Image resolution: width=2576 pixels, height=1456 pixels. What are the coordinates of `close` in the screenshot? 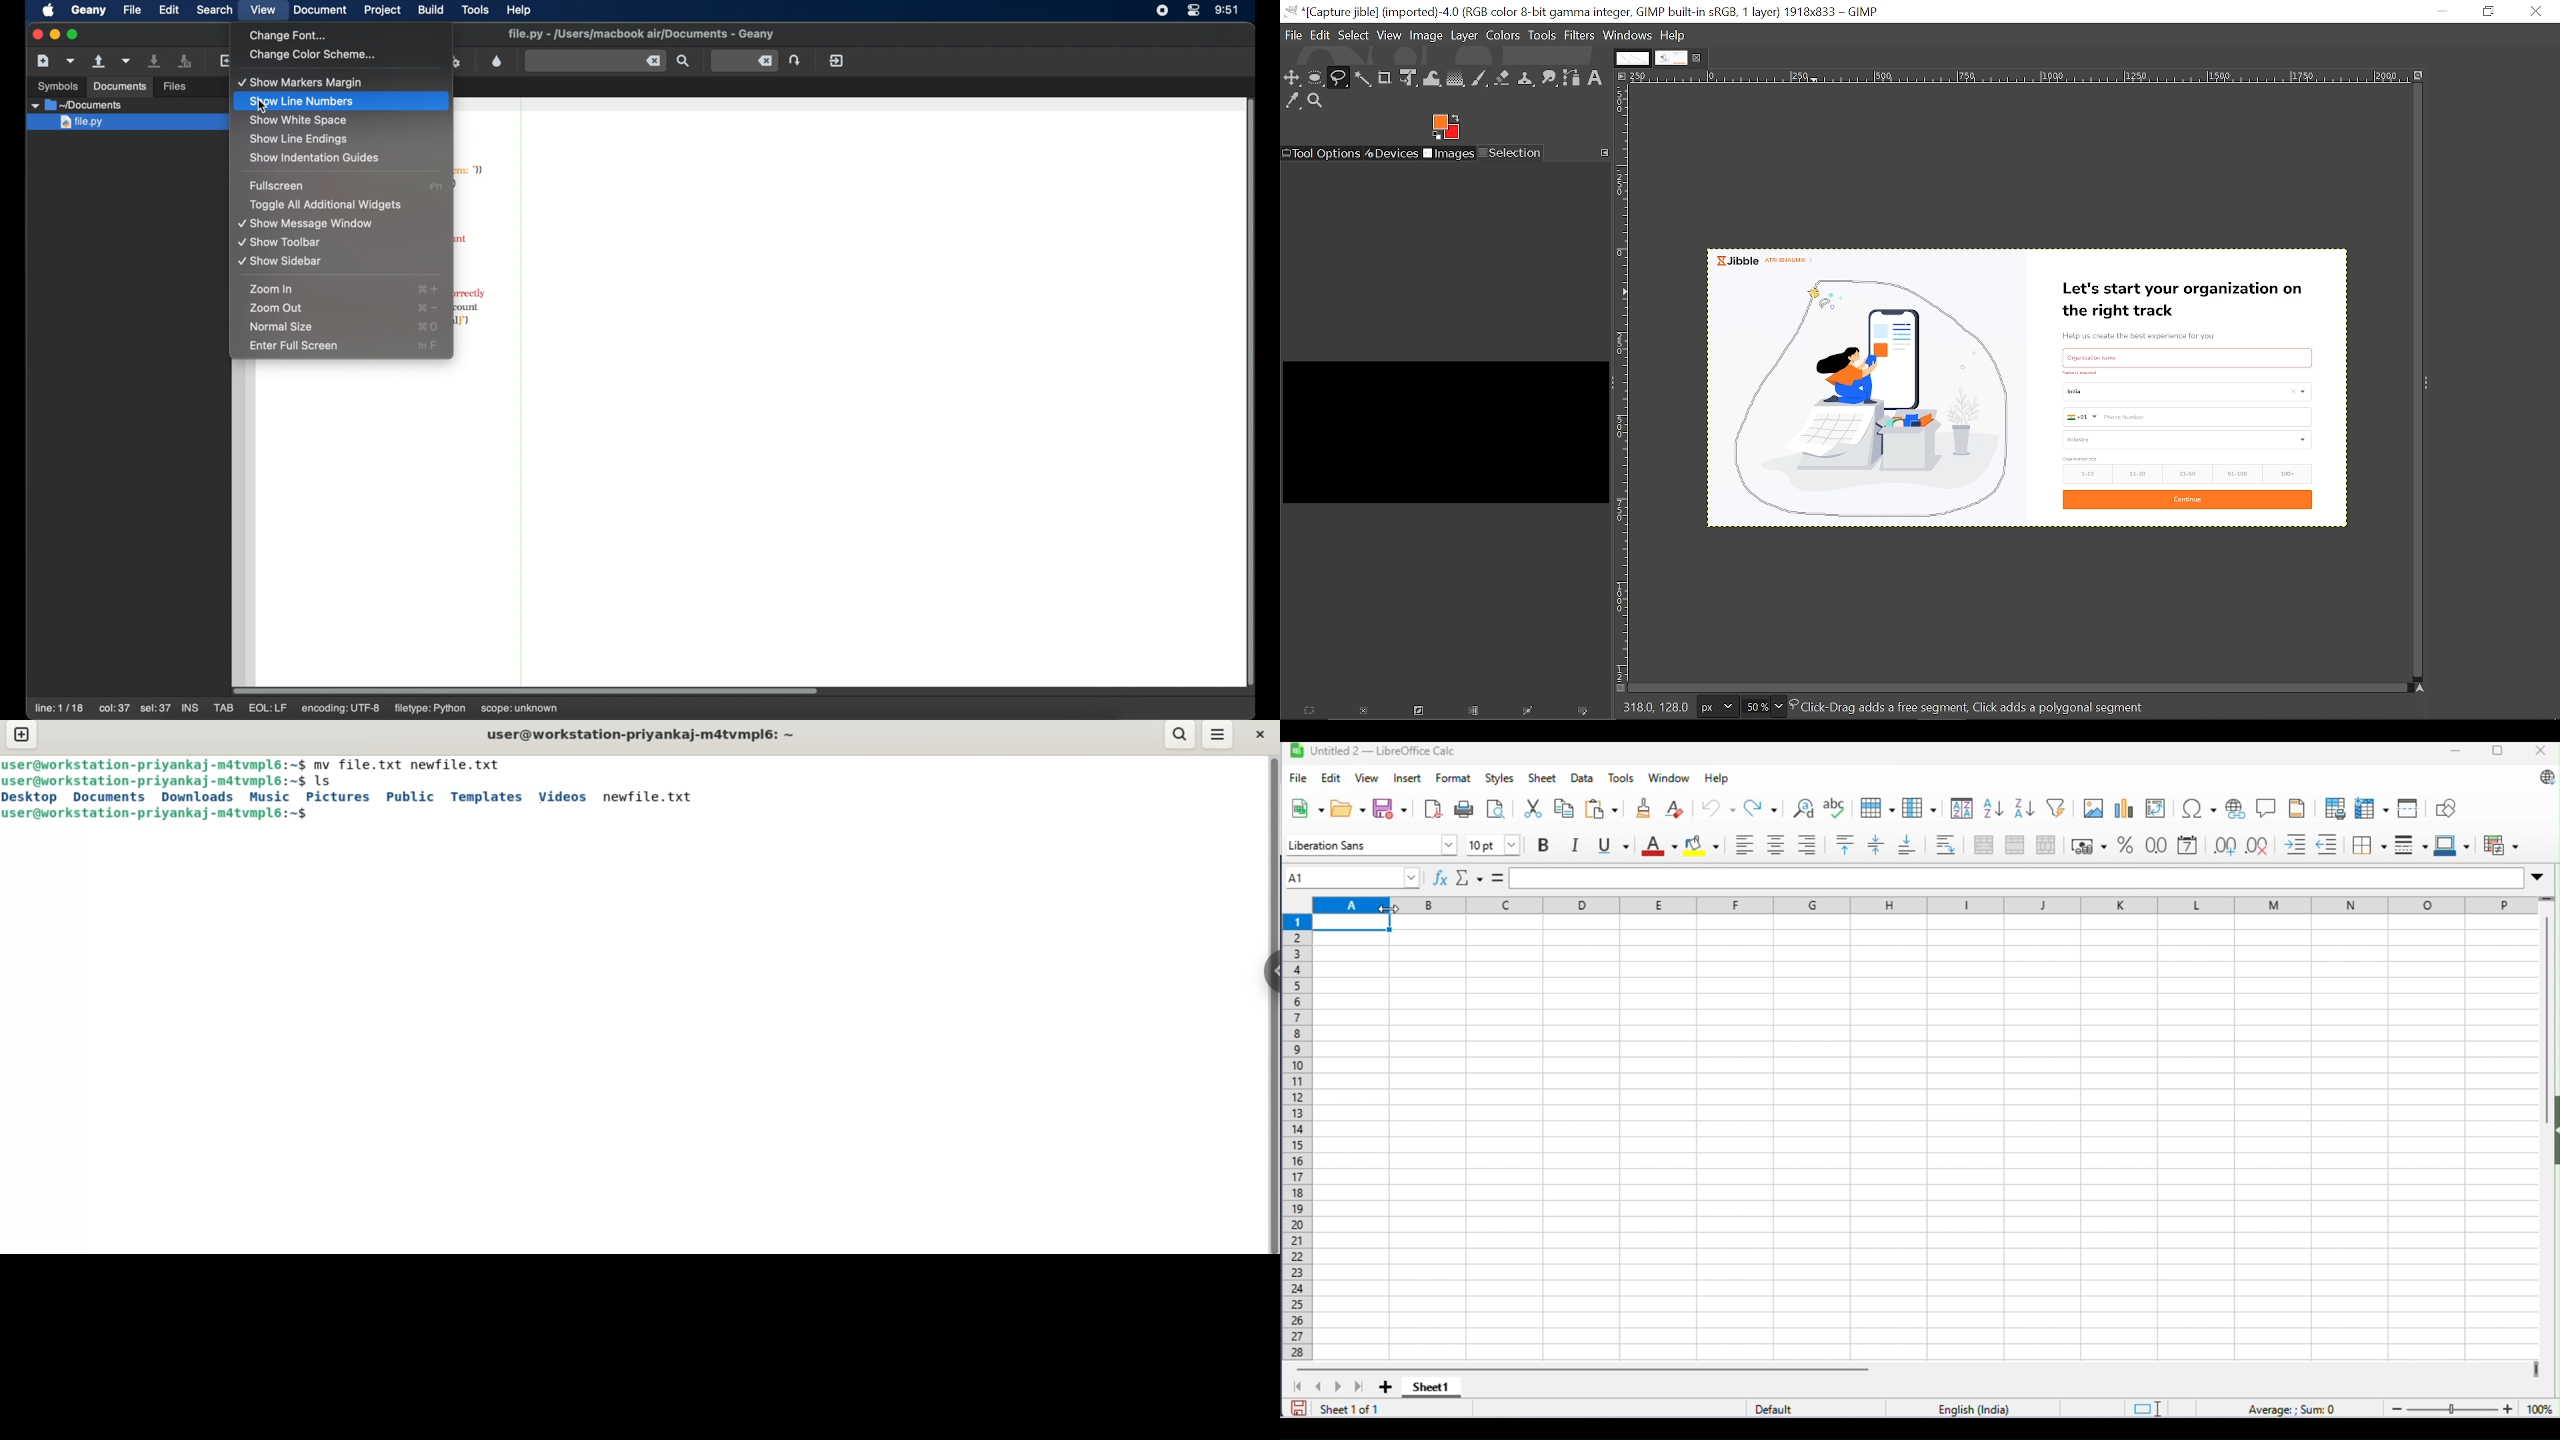 It's located at (1260, 733).